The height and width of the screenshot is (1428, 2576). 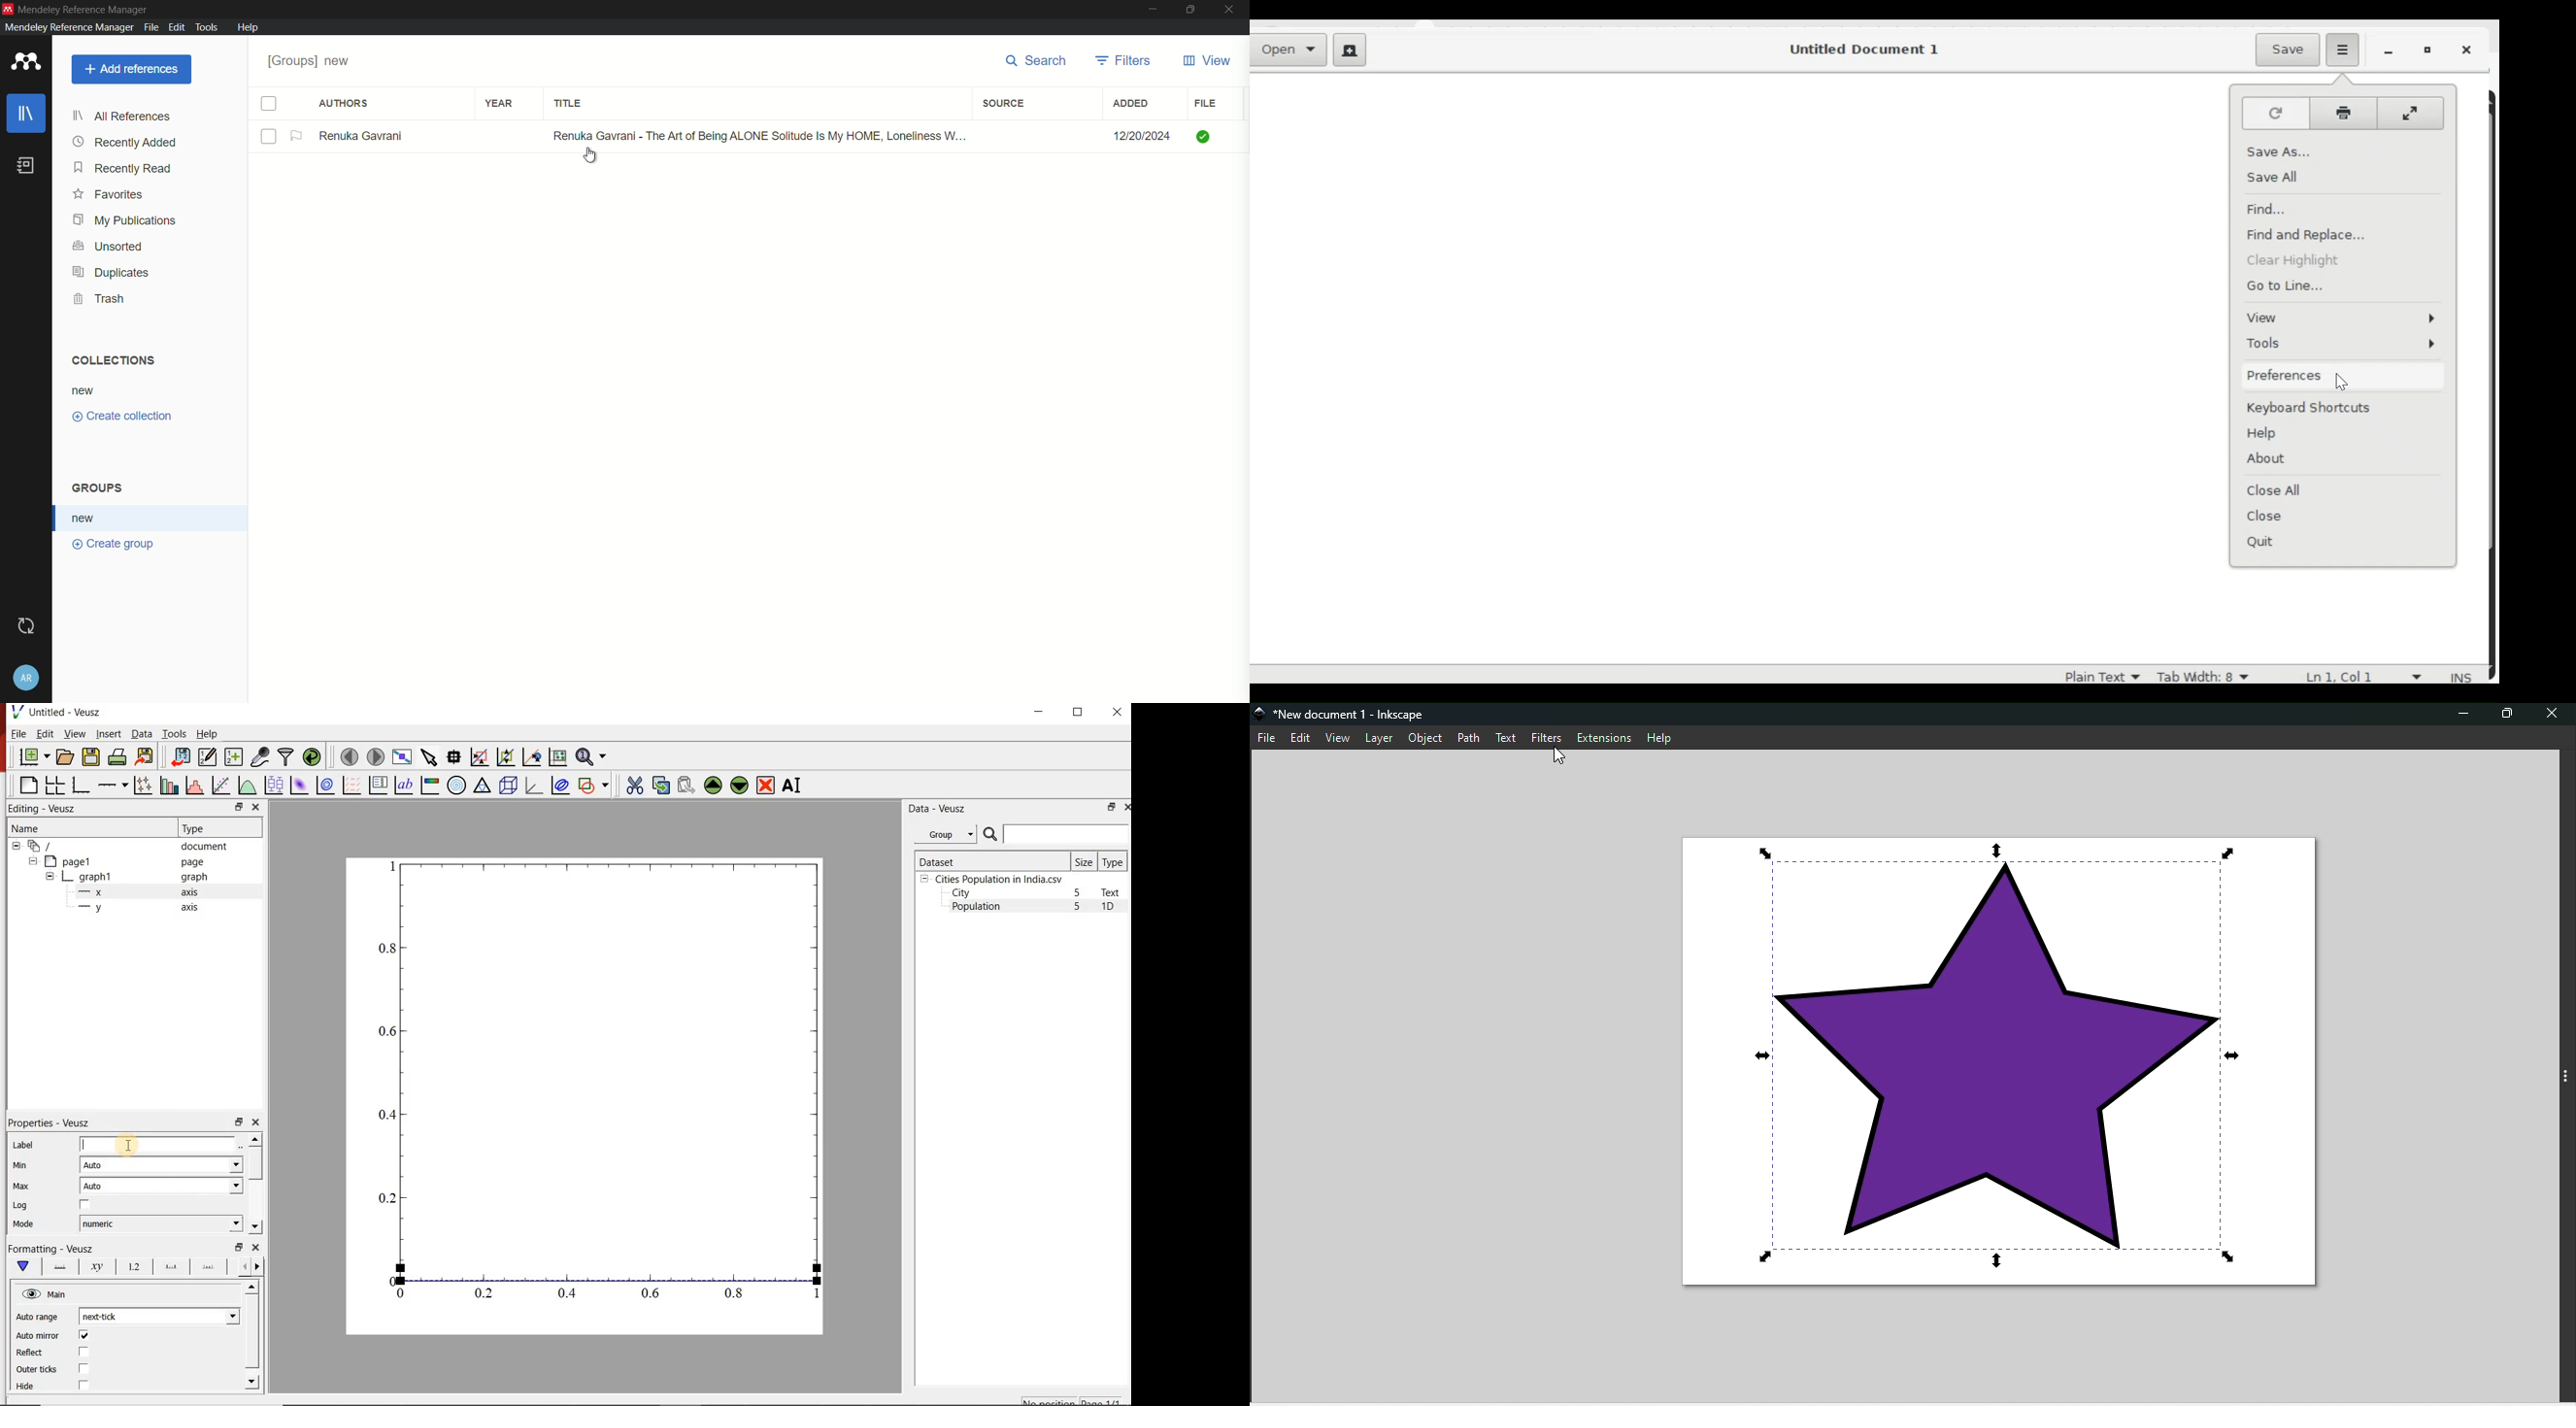 What do you see at coordinates (145, 758) in the screenshot?
I see `export to graphics format` at bounding box center [145, 758].